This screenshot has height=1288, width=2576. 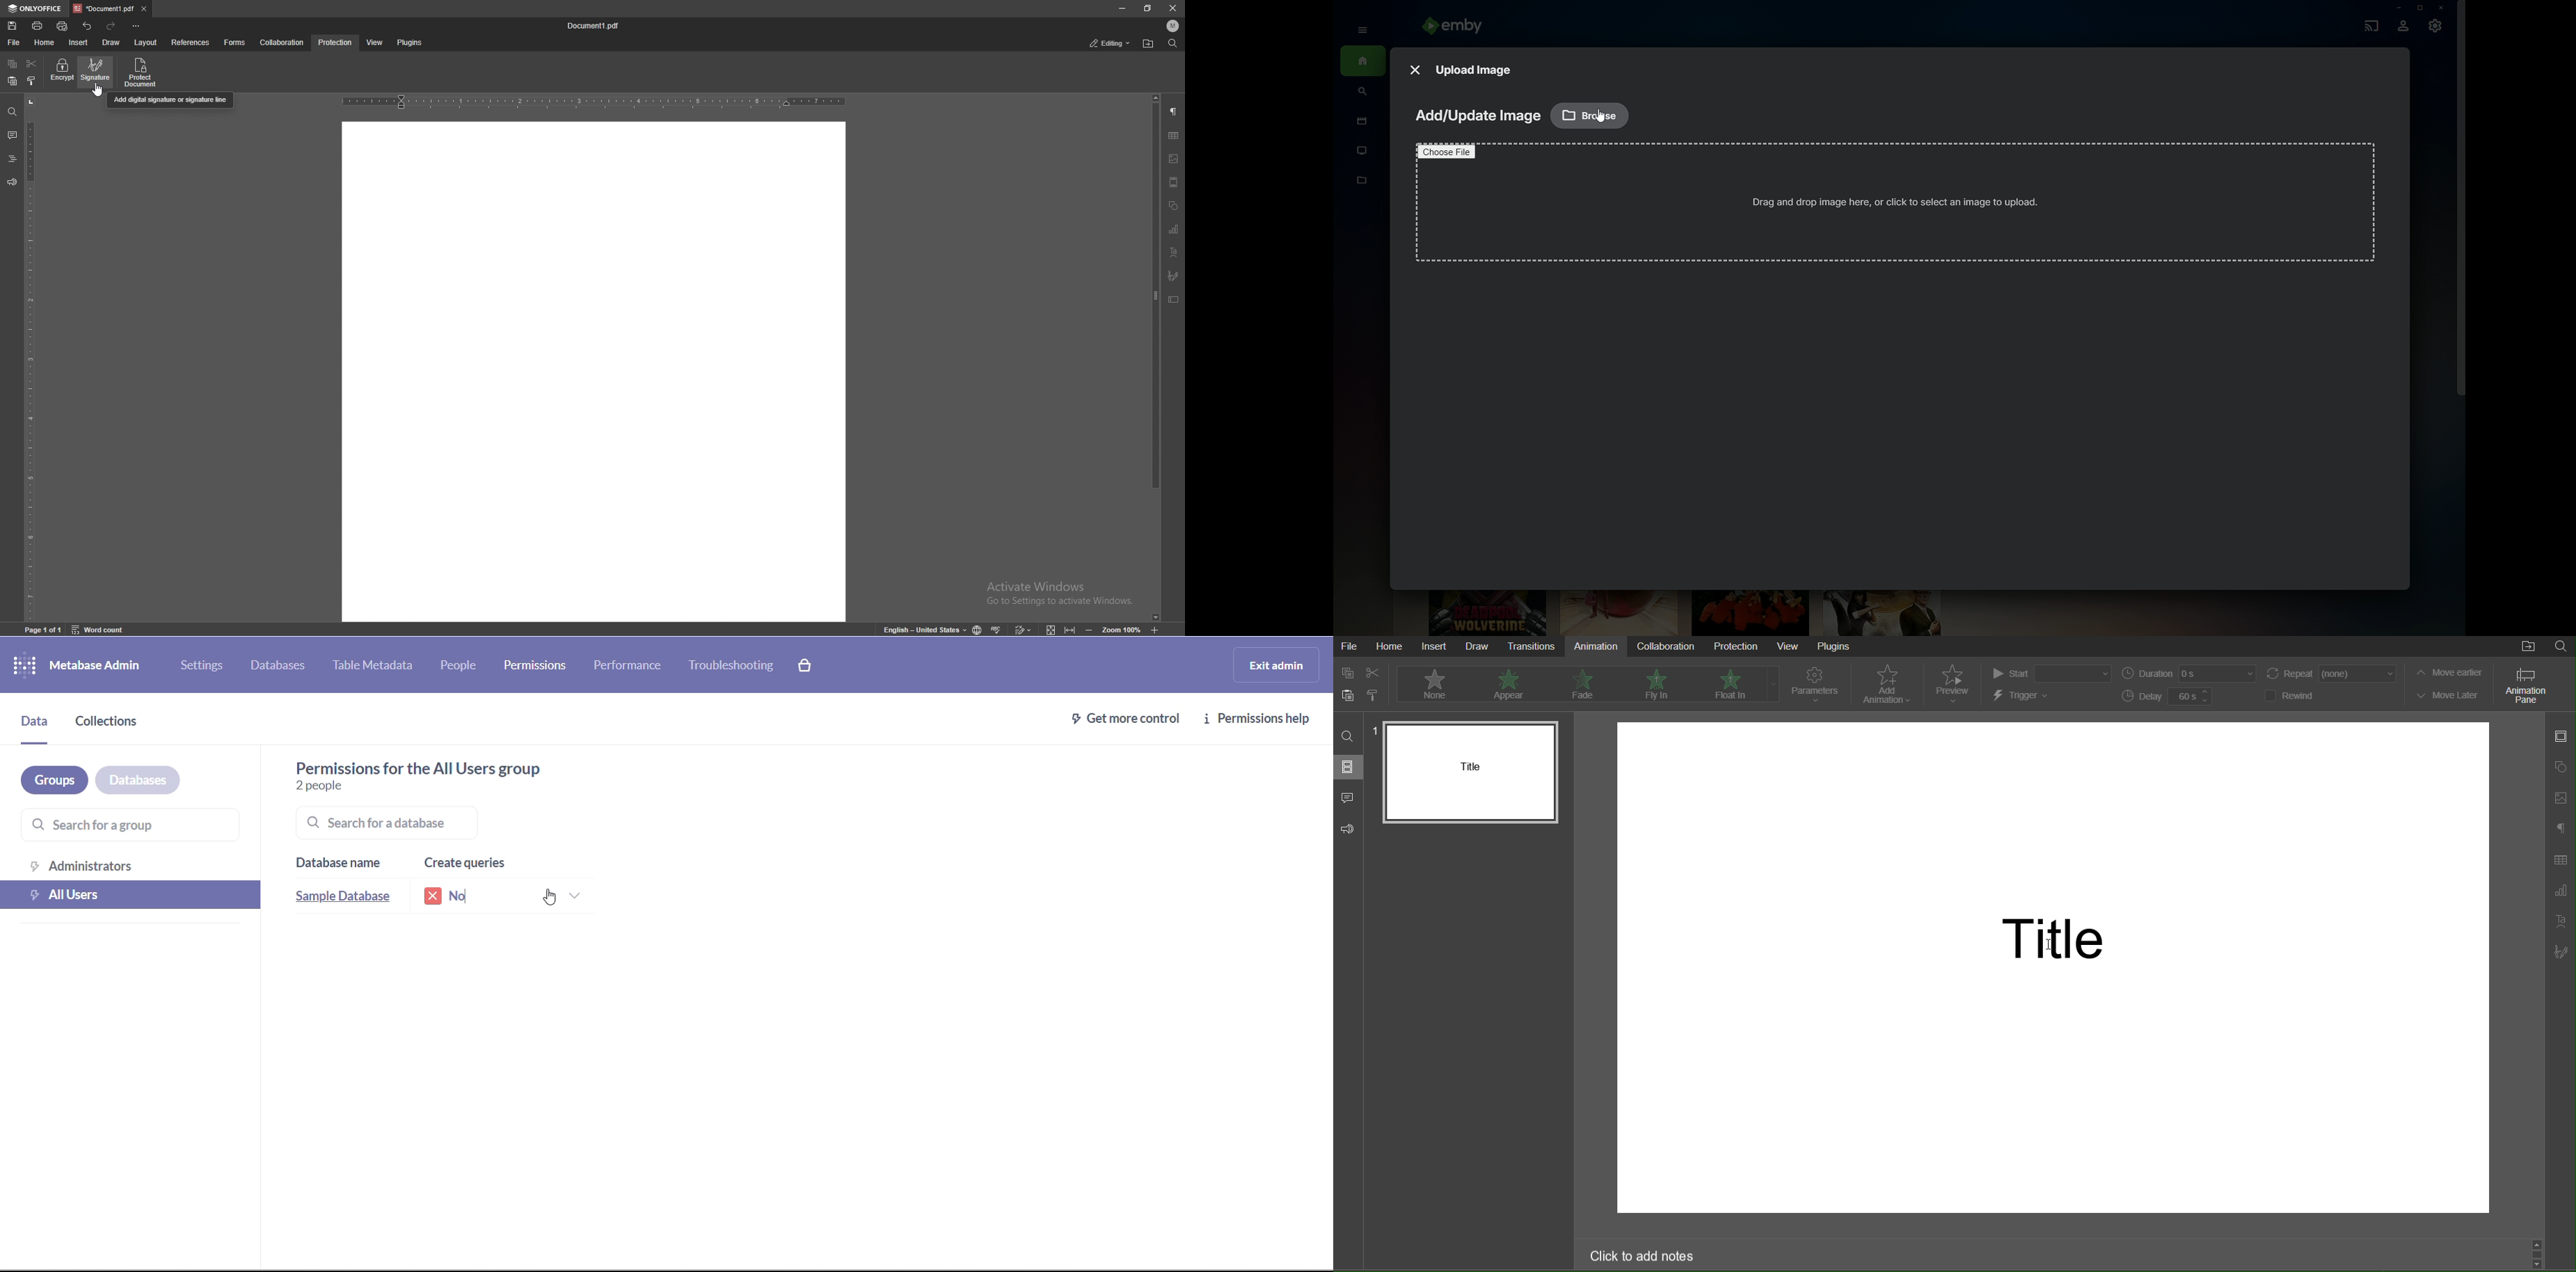 I want to click on TextArt, so click(x=2560, y=922).